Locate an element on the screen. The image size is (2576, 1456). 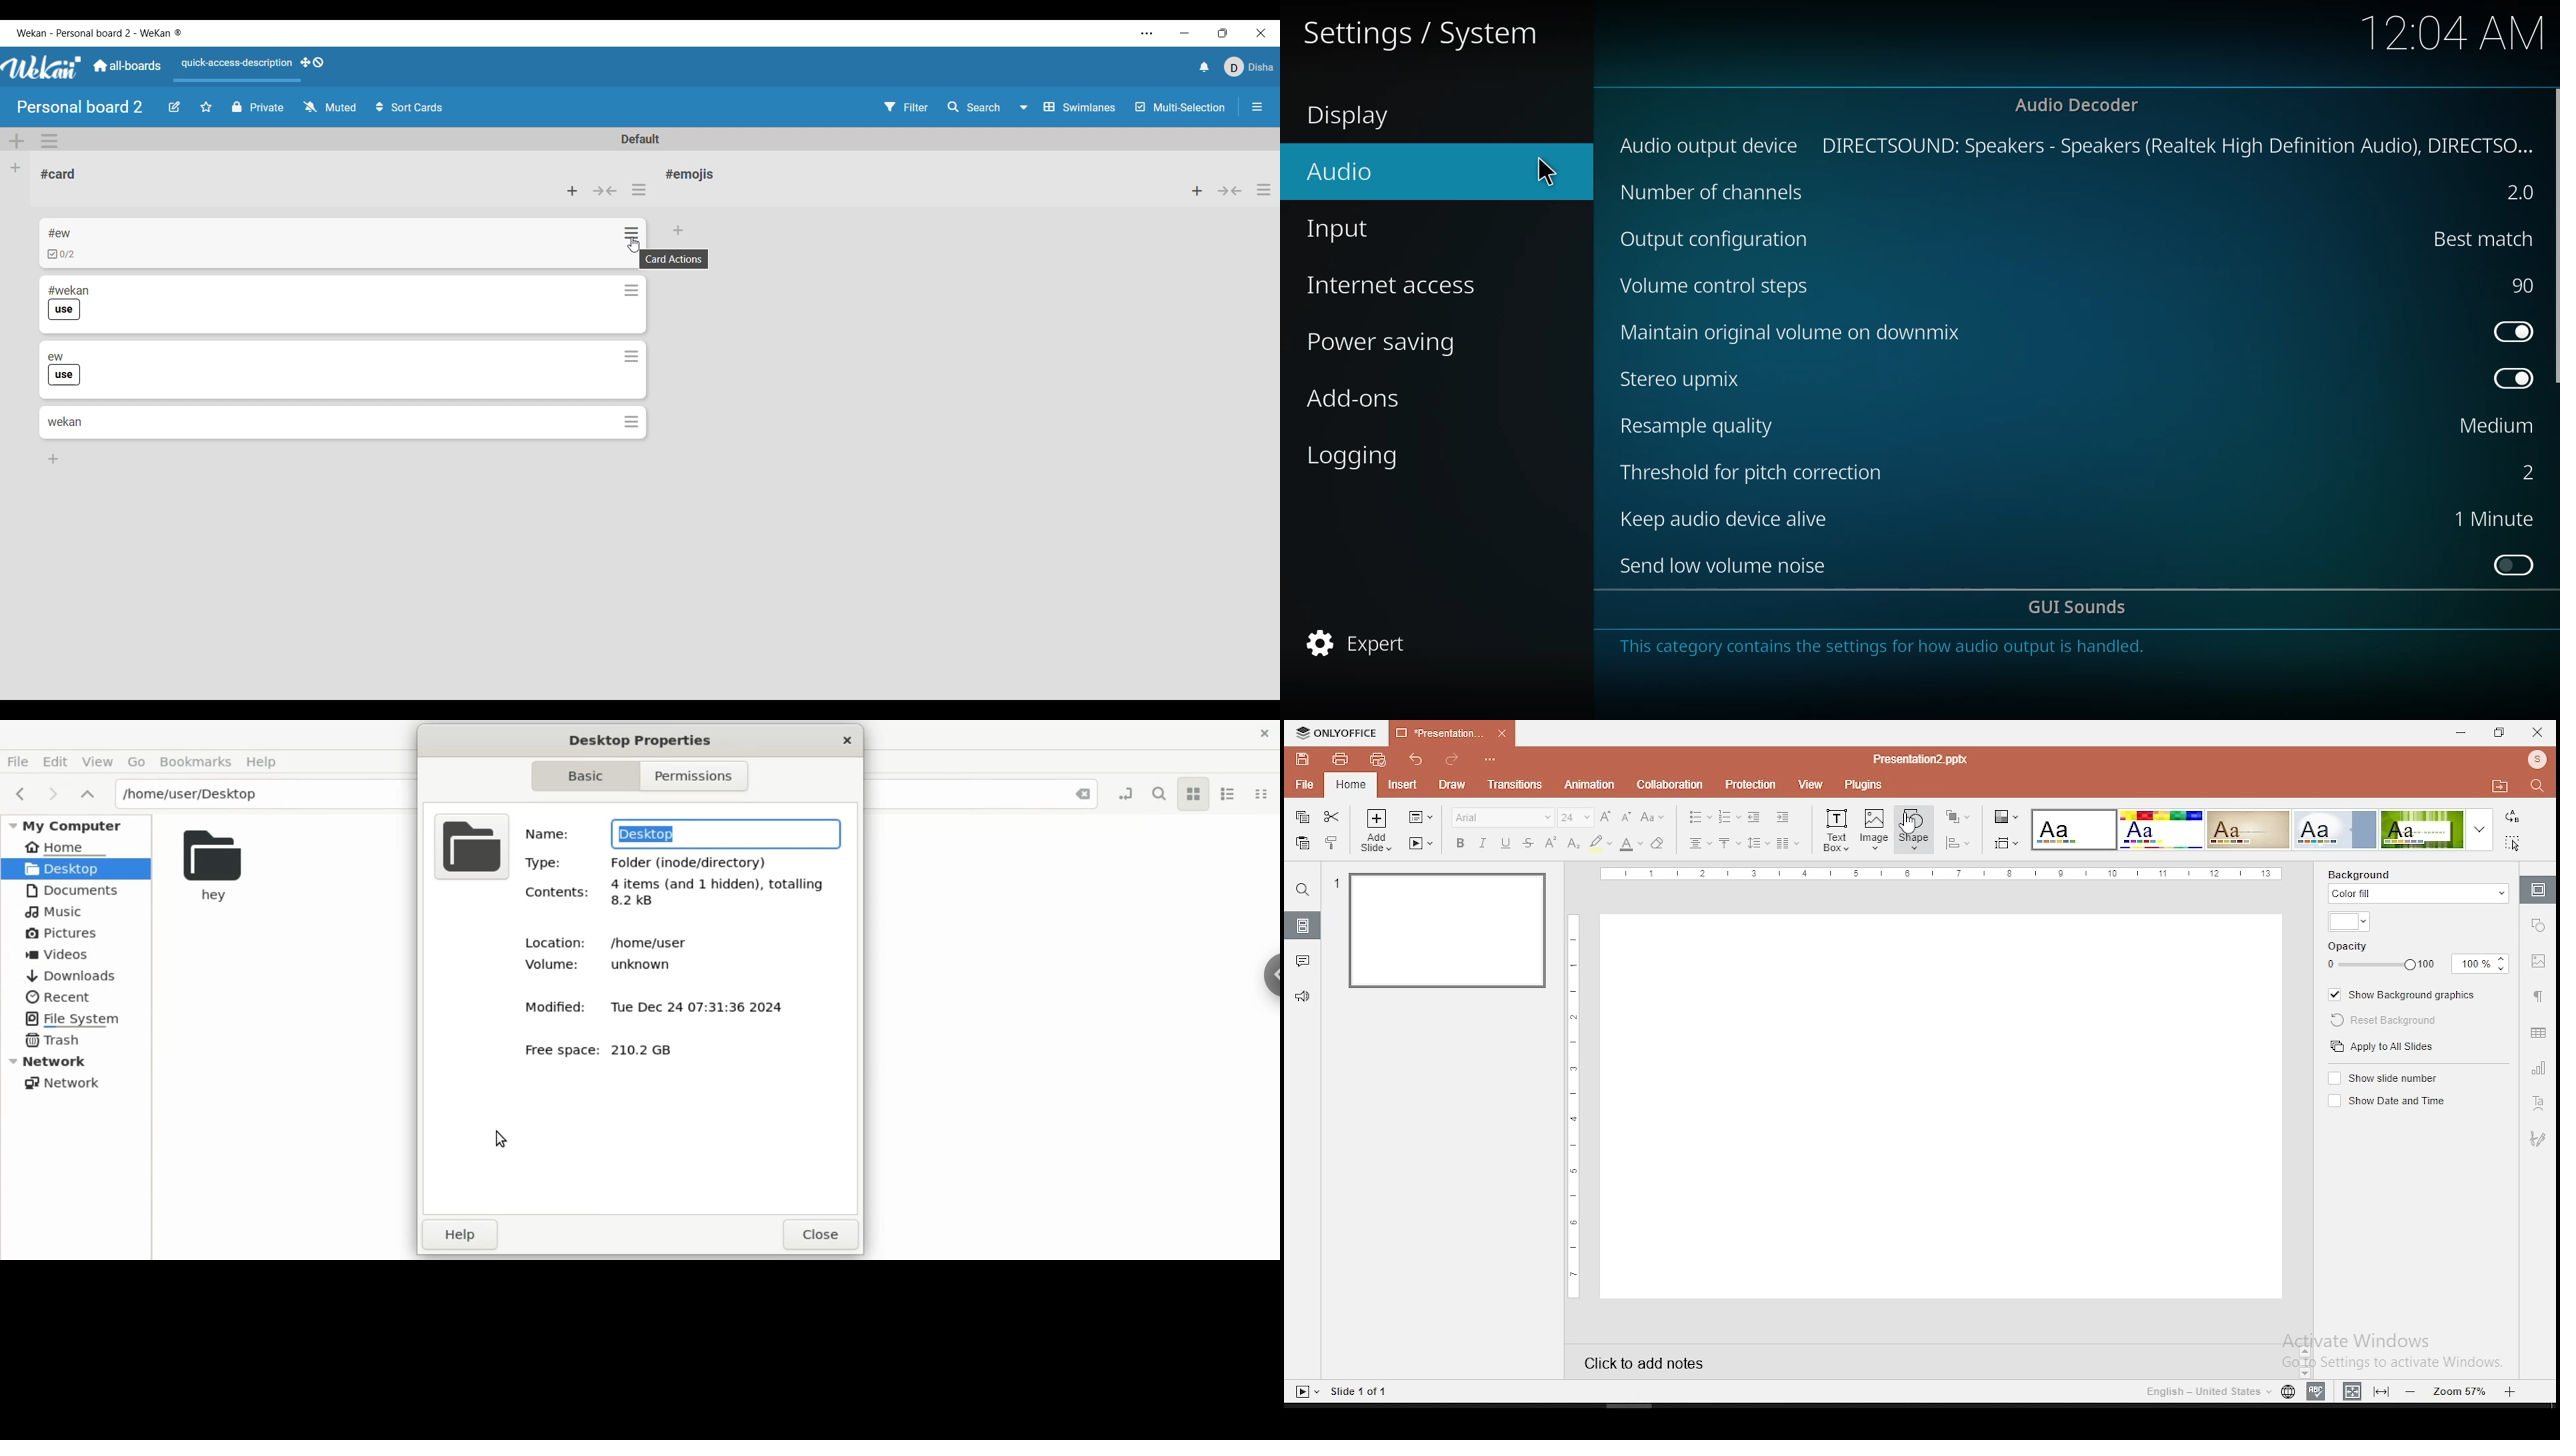
spacing is located at coordinates (1757, 843).